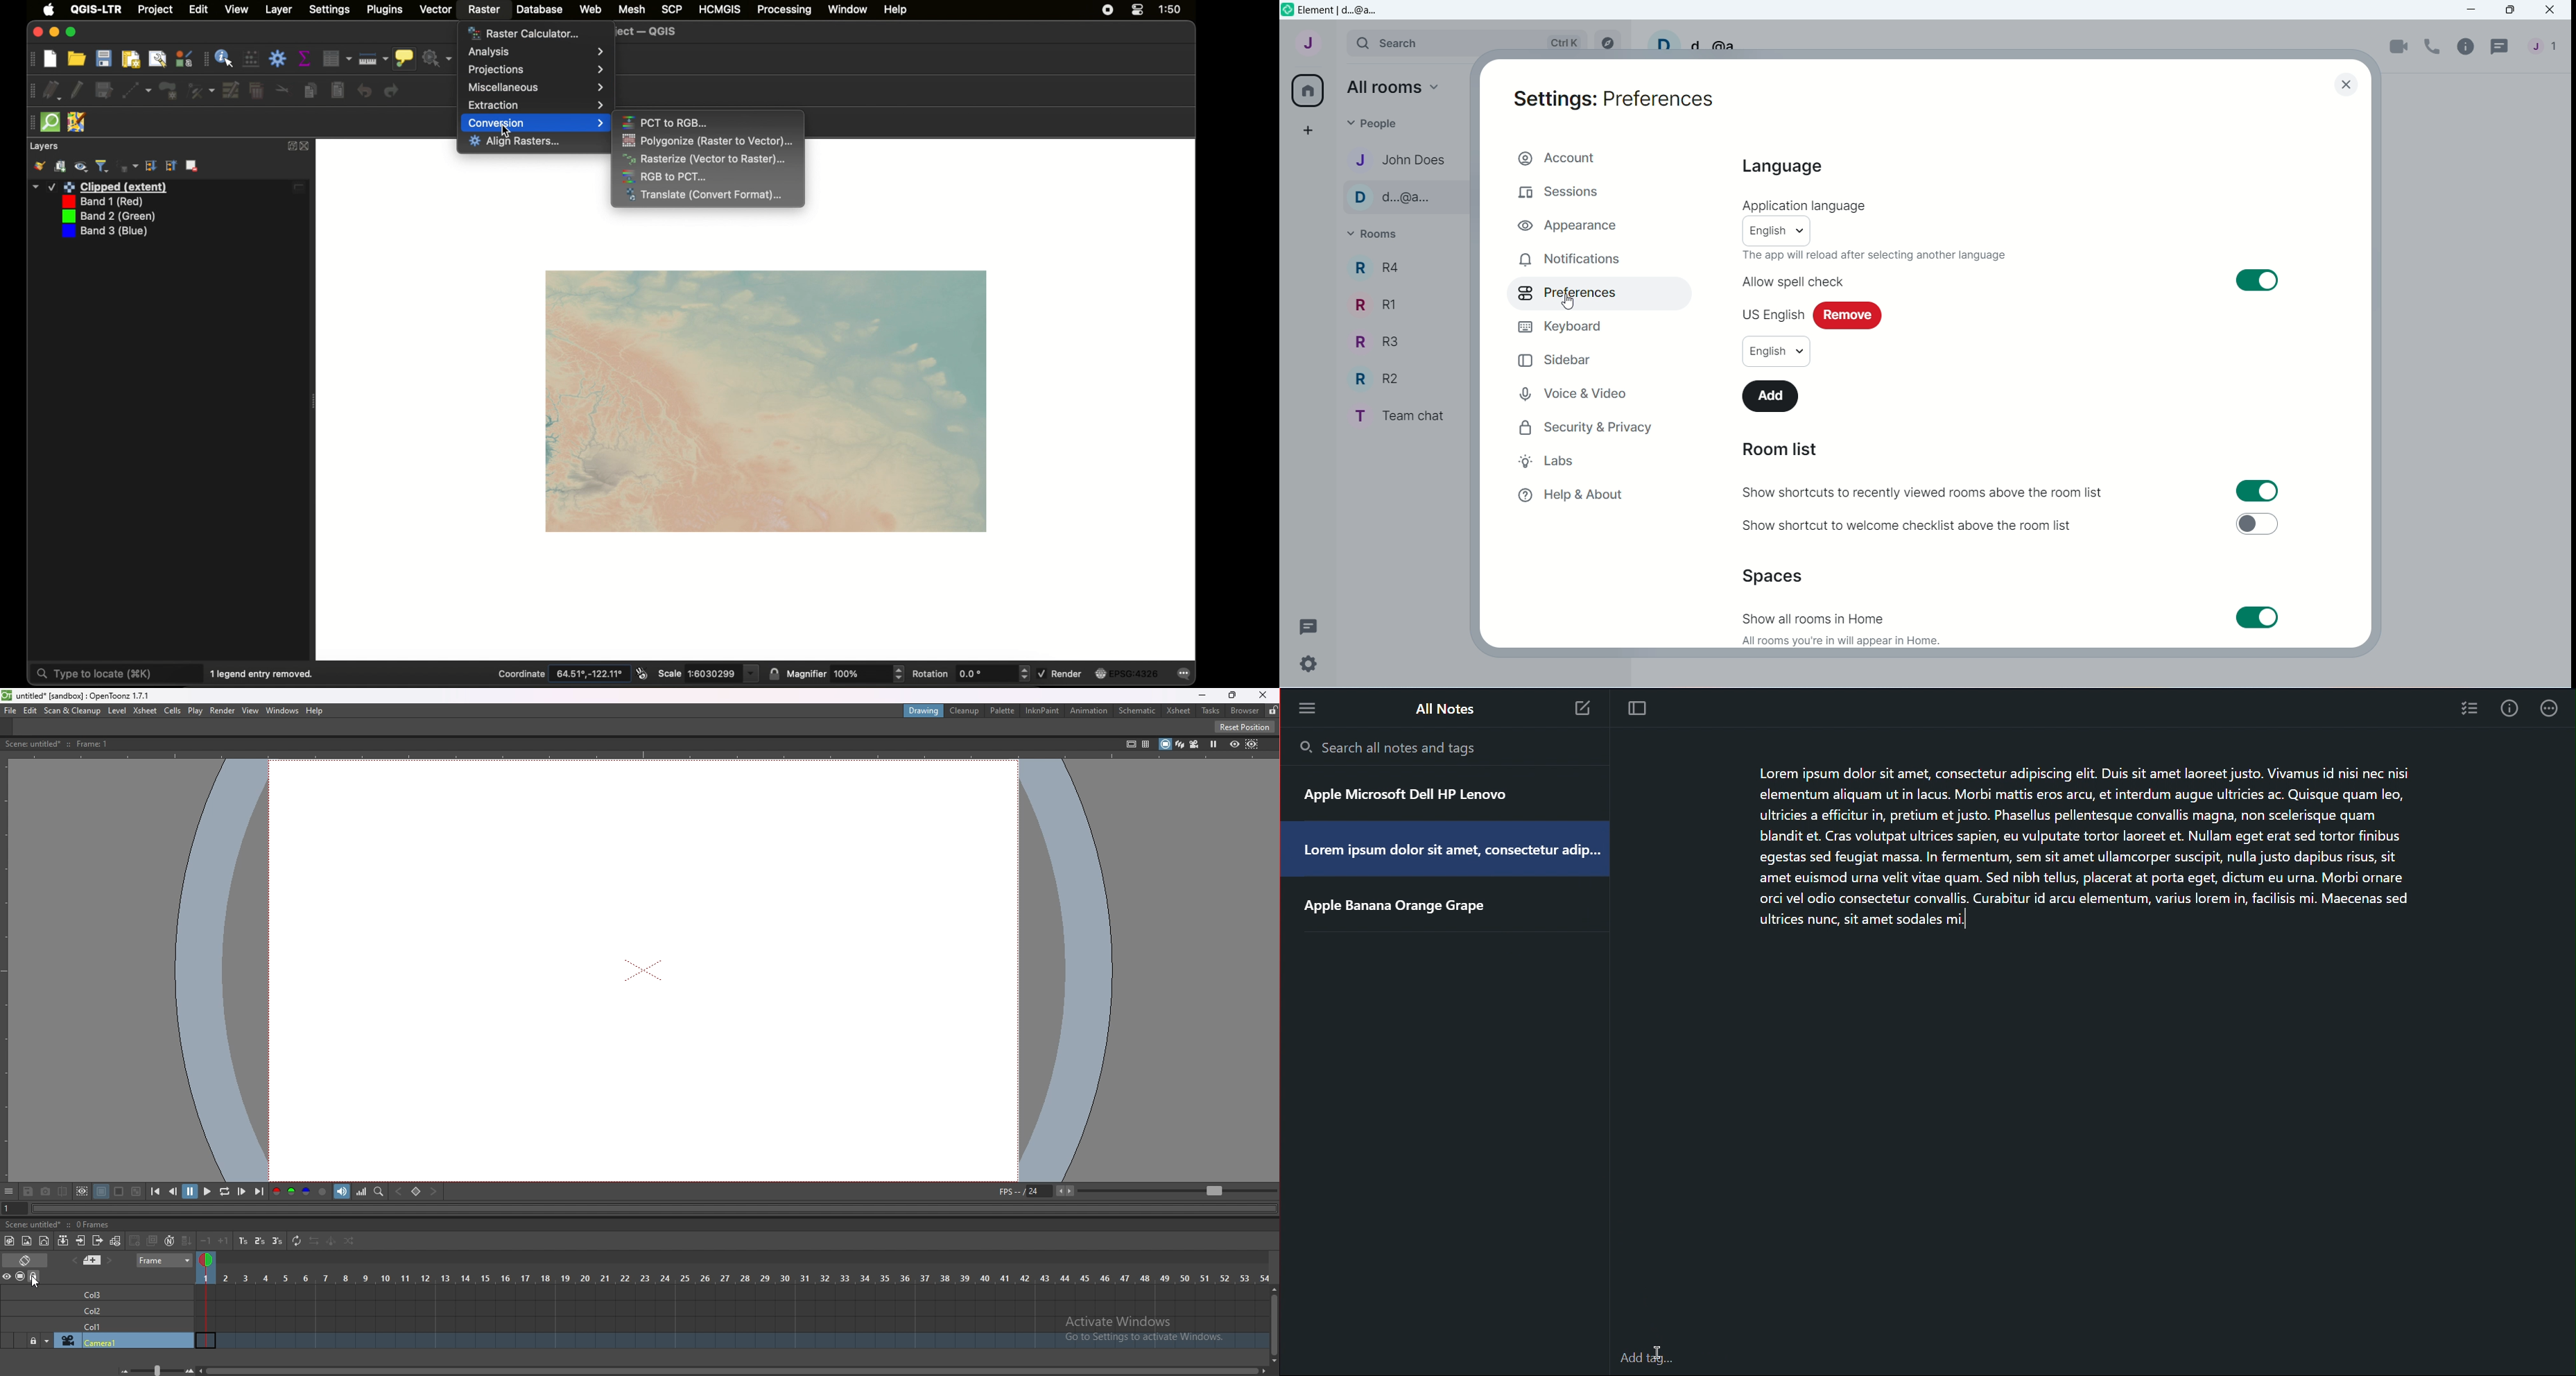 This screenshot has height=1400, width=2576. I want to click on Show all rooms in Home, so click(1817, 616).